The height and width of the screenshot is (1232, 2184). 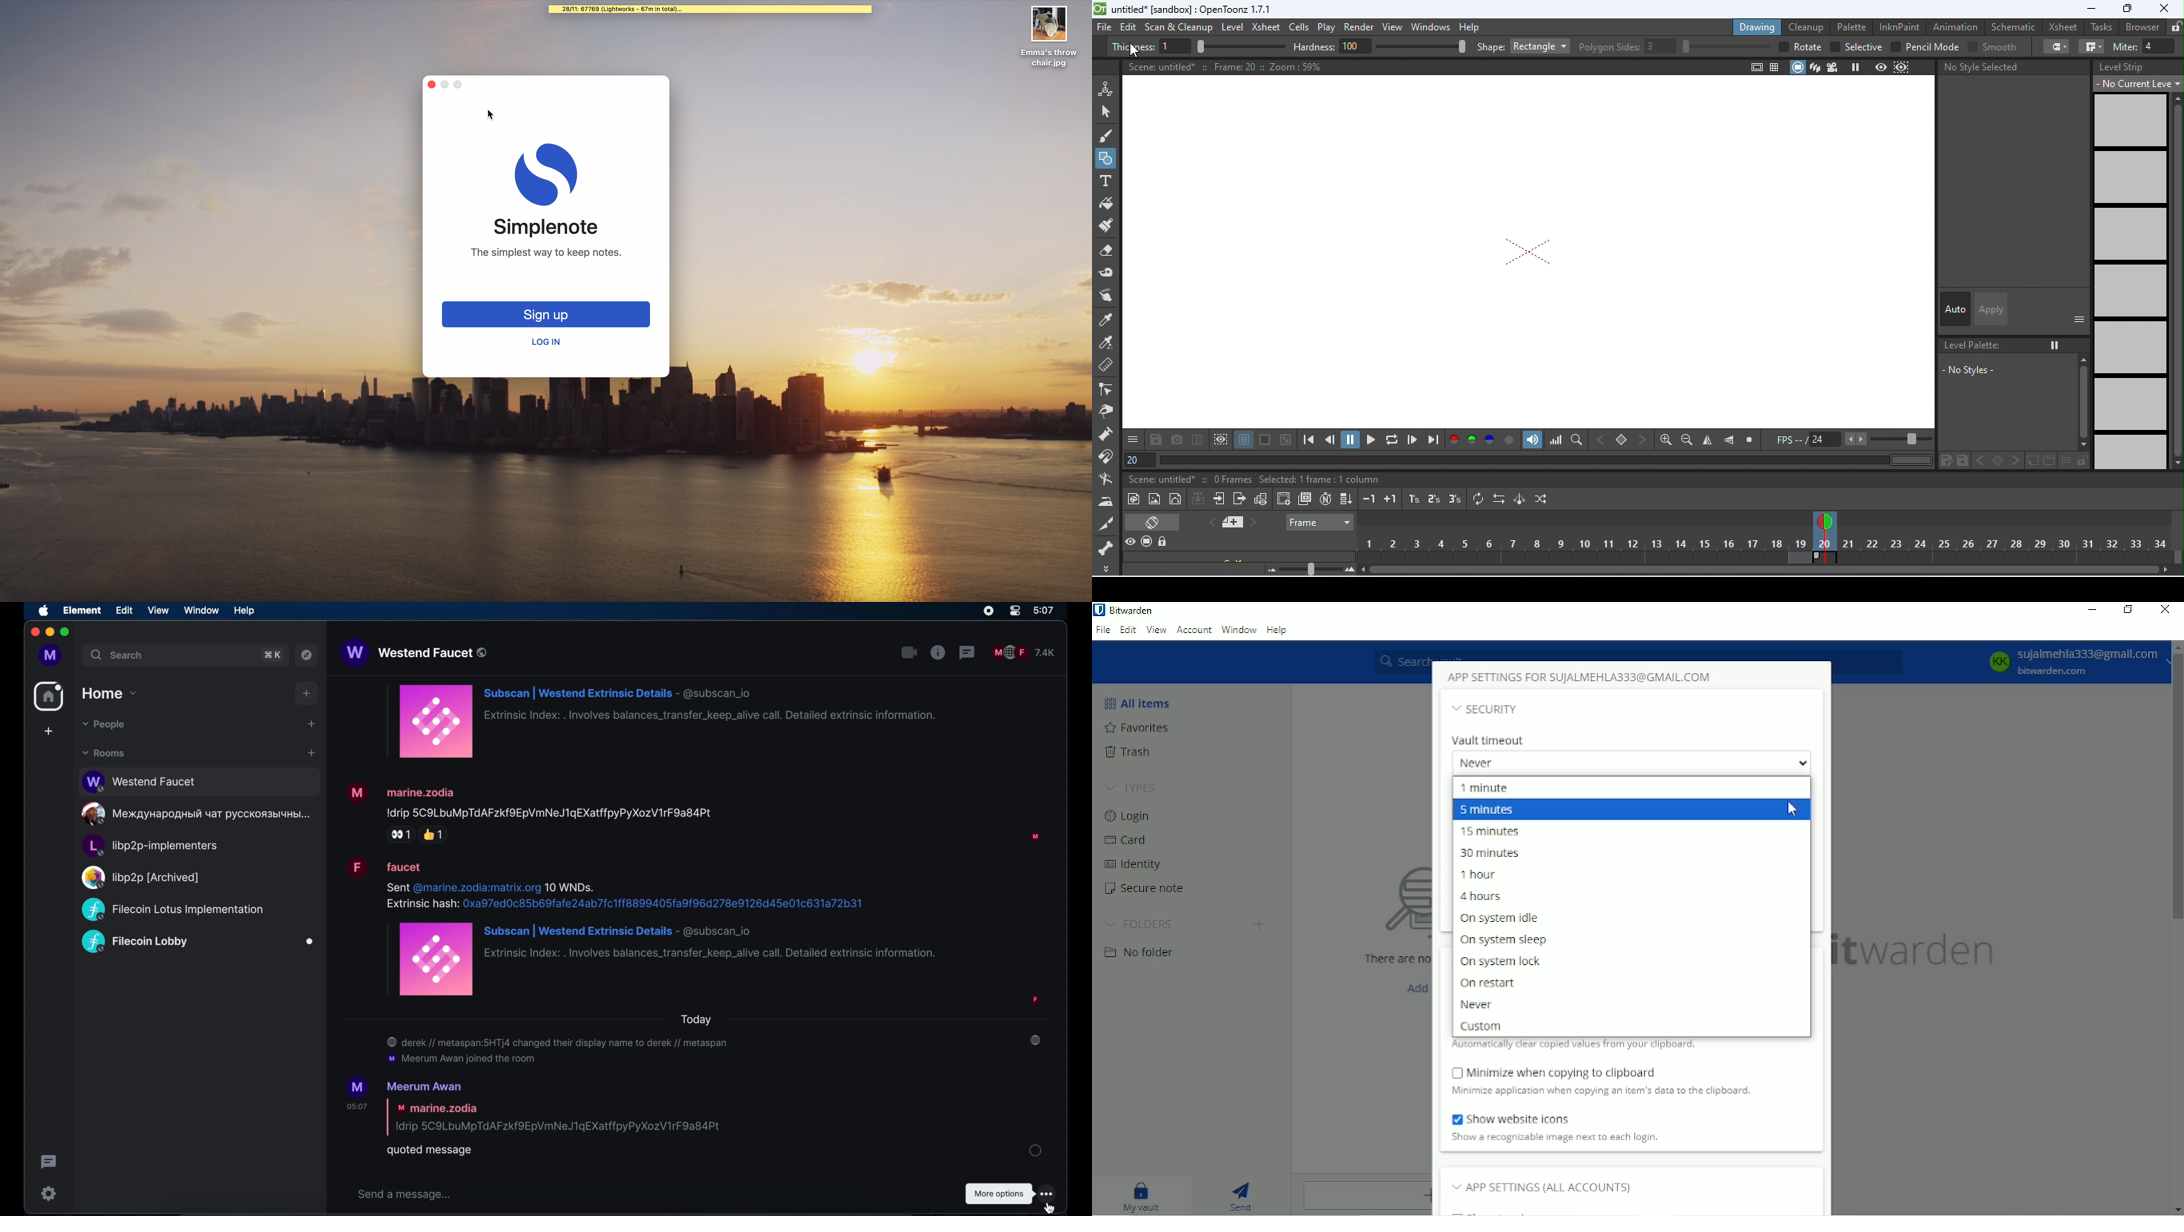 What do you see at coordinates (1899, 26) in the screenshot?
I see `inkpaint` at bounding box center [1899, 26].